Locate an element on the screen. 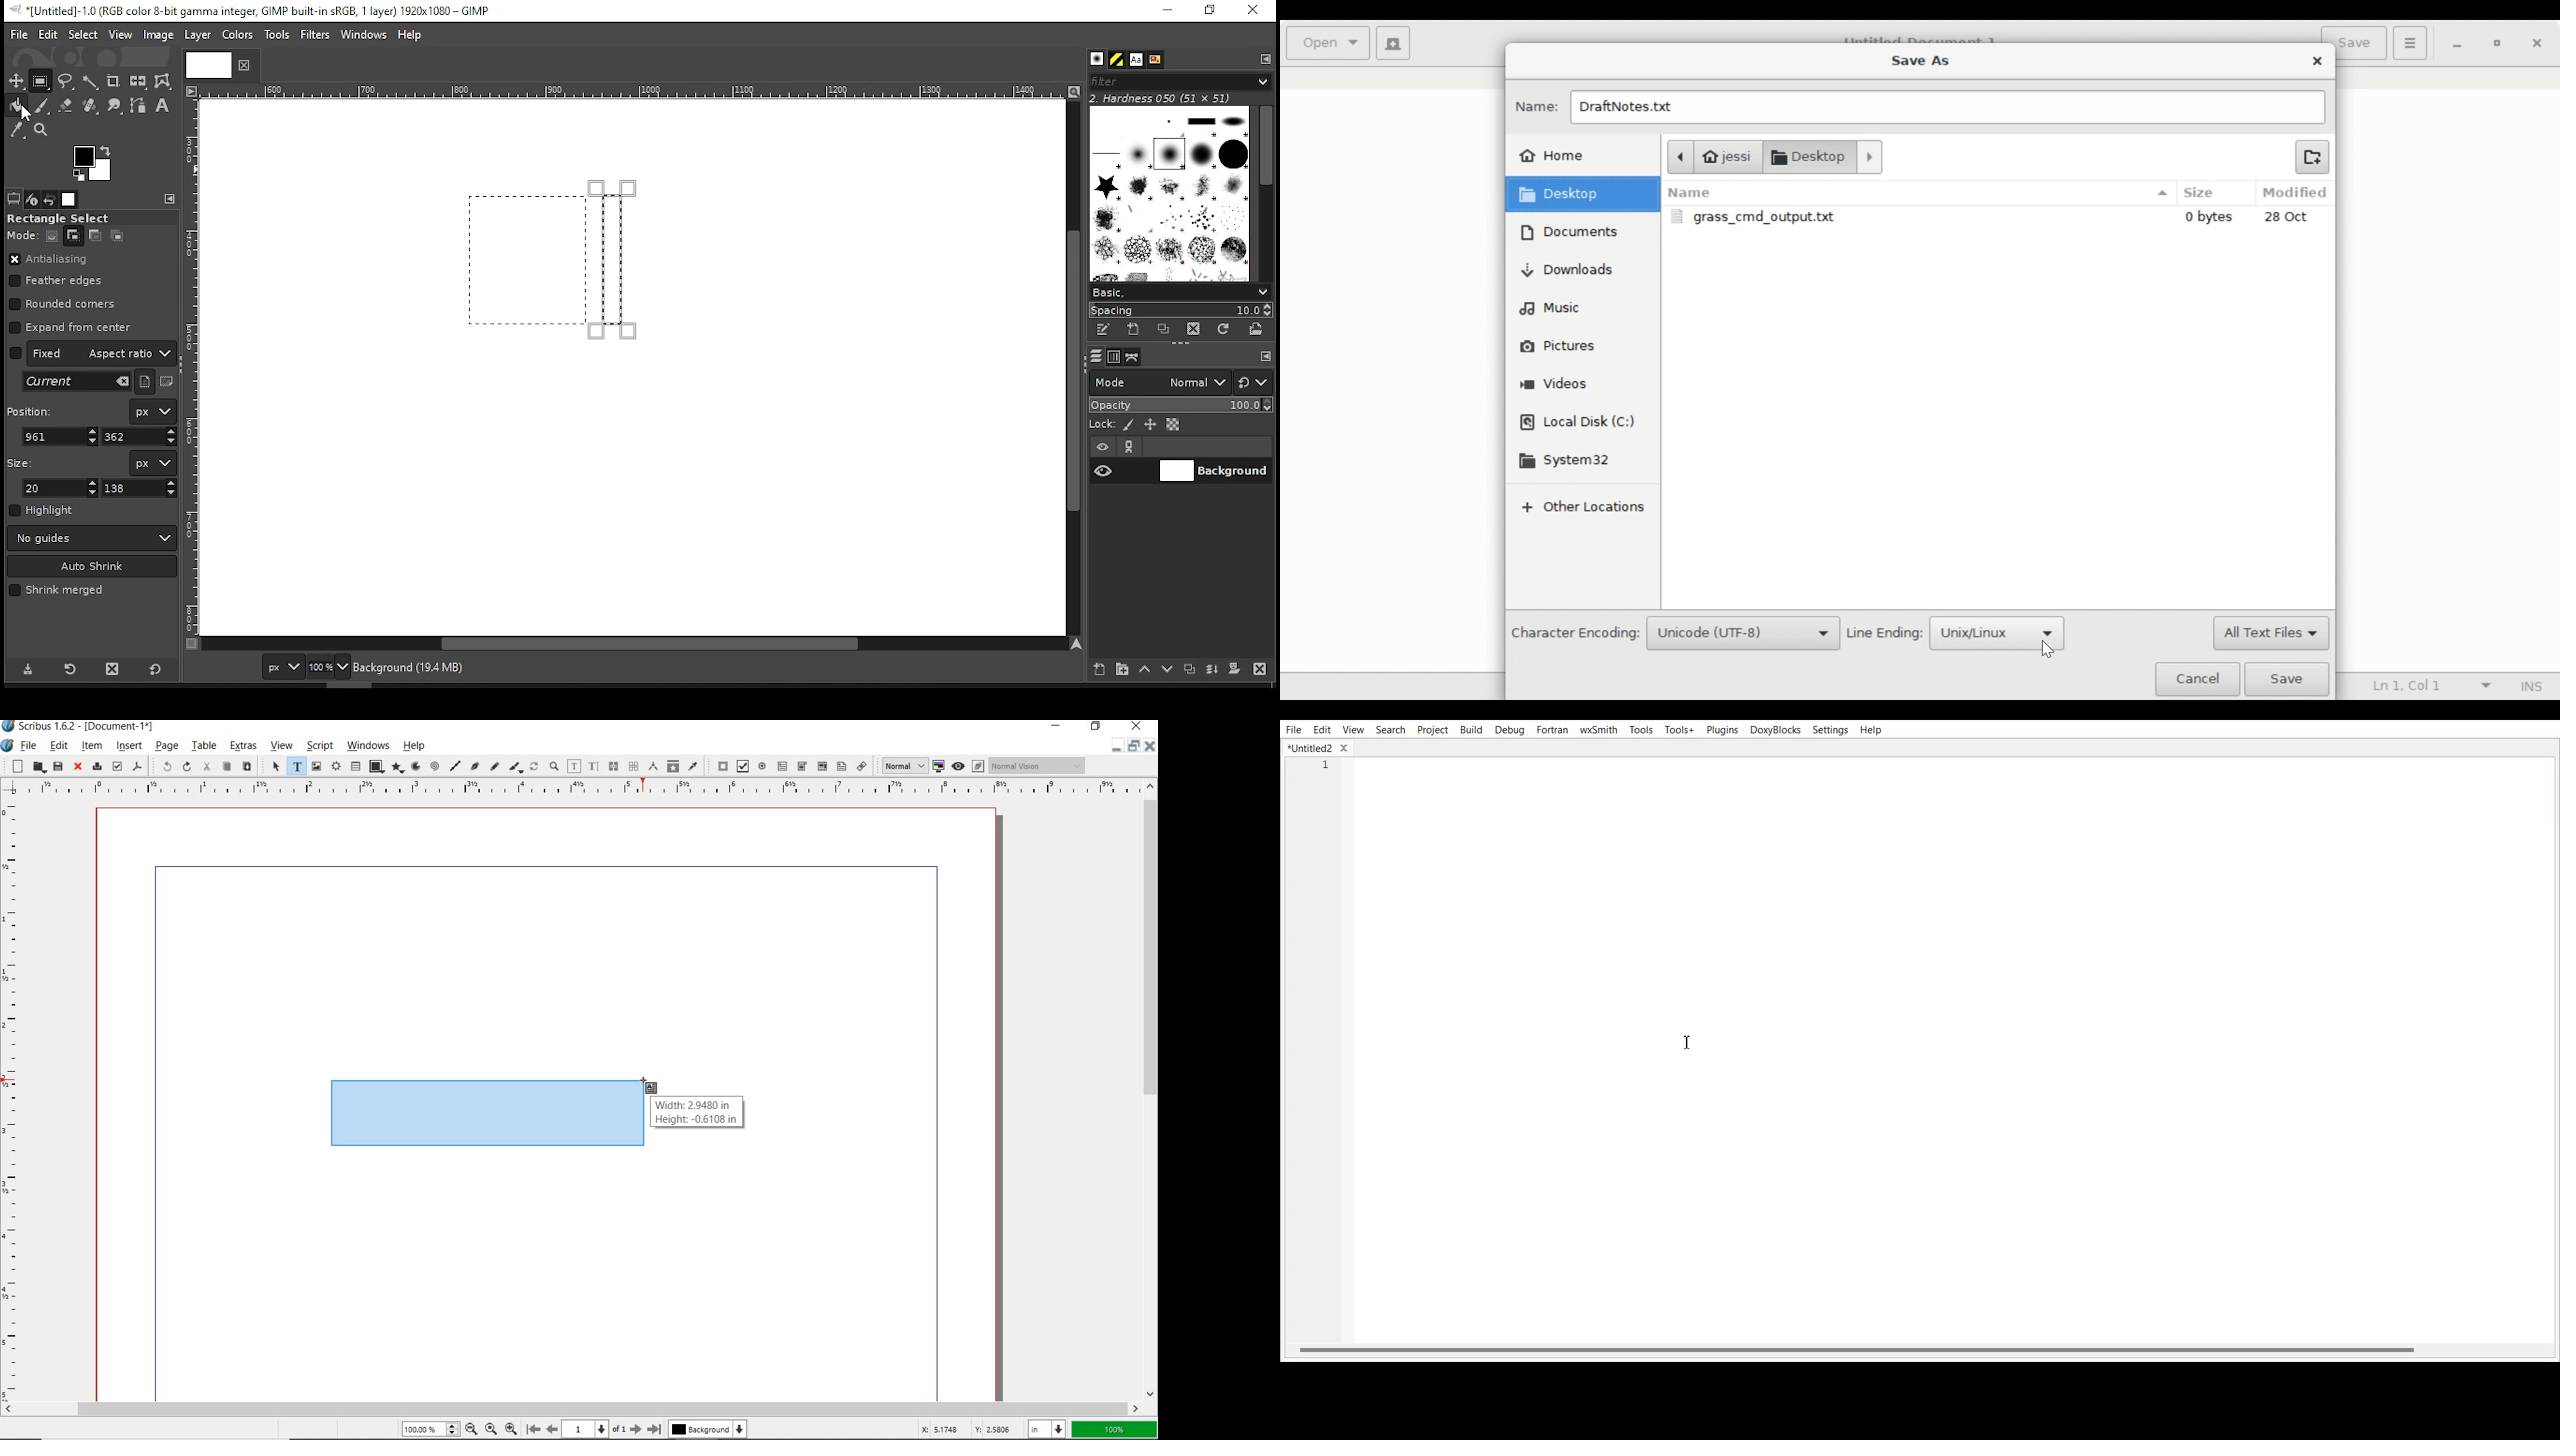 The width and height of the screenshot is (2576, 1456). reset to defaults is located at coordinates (156, 670).